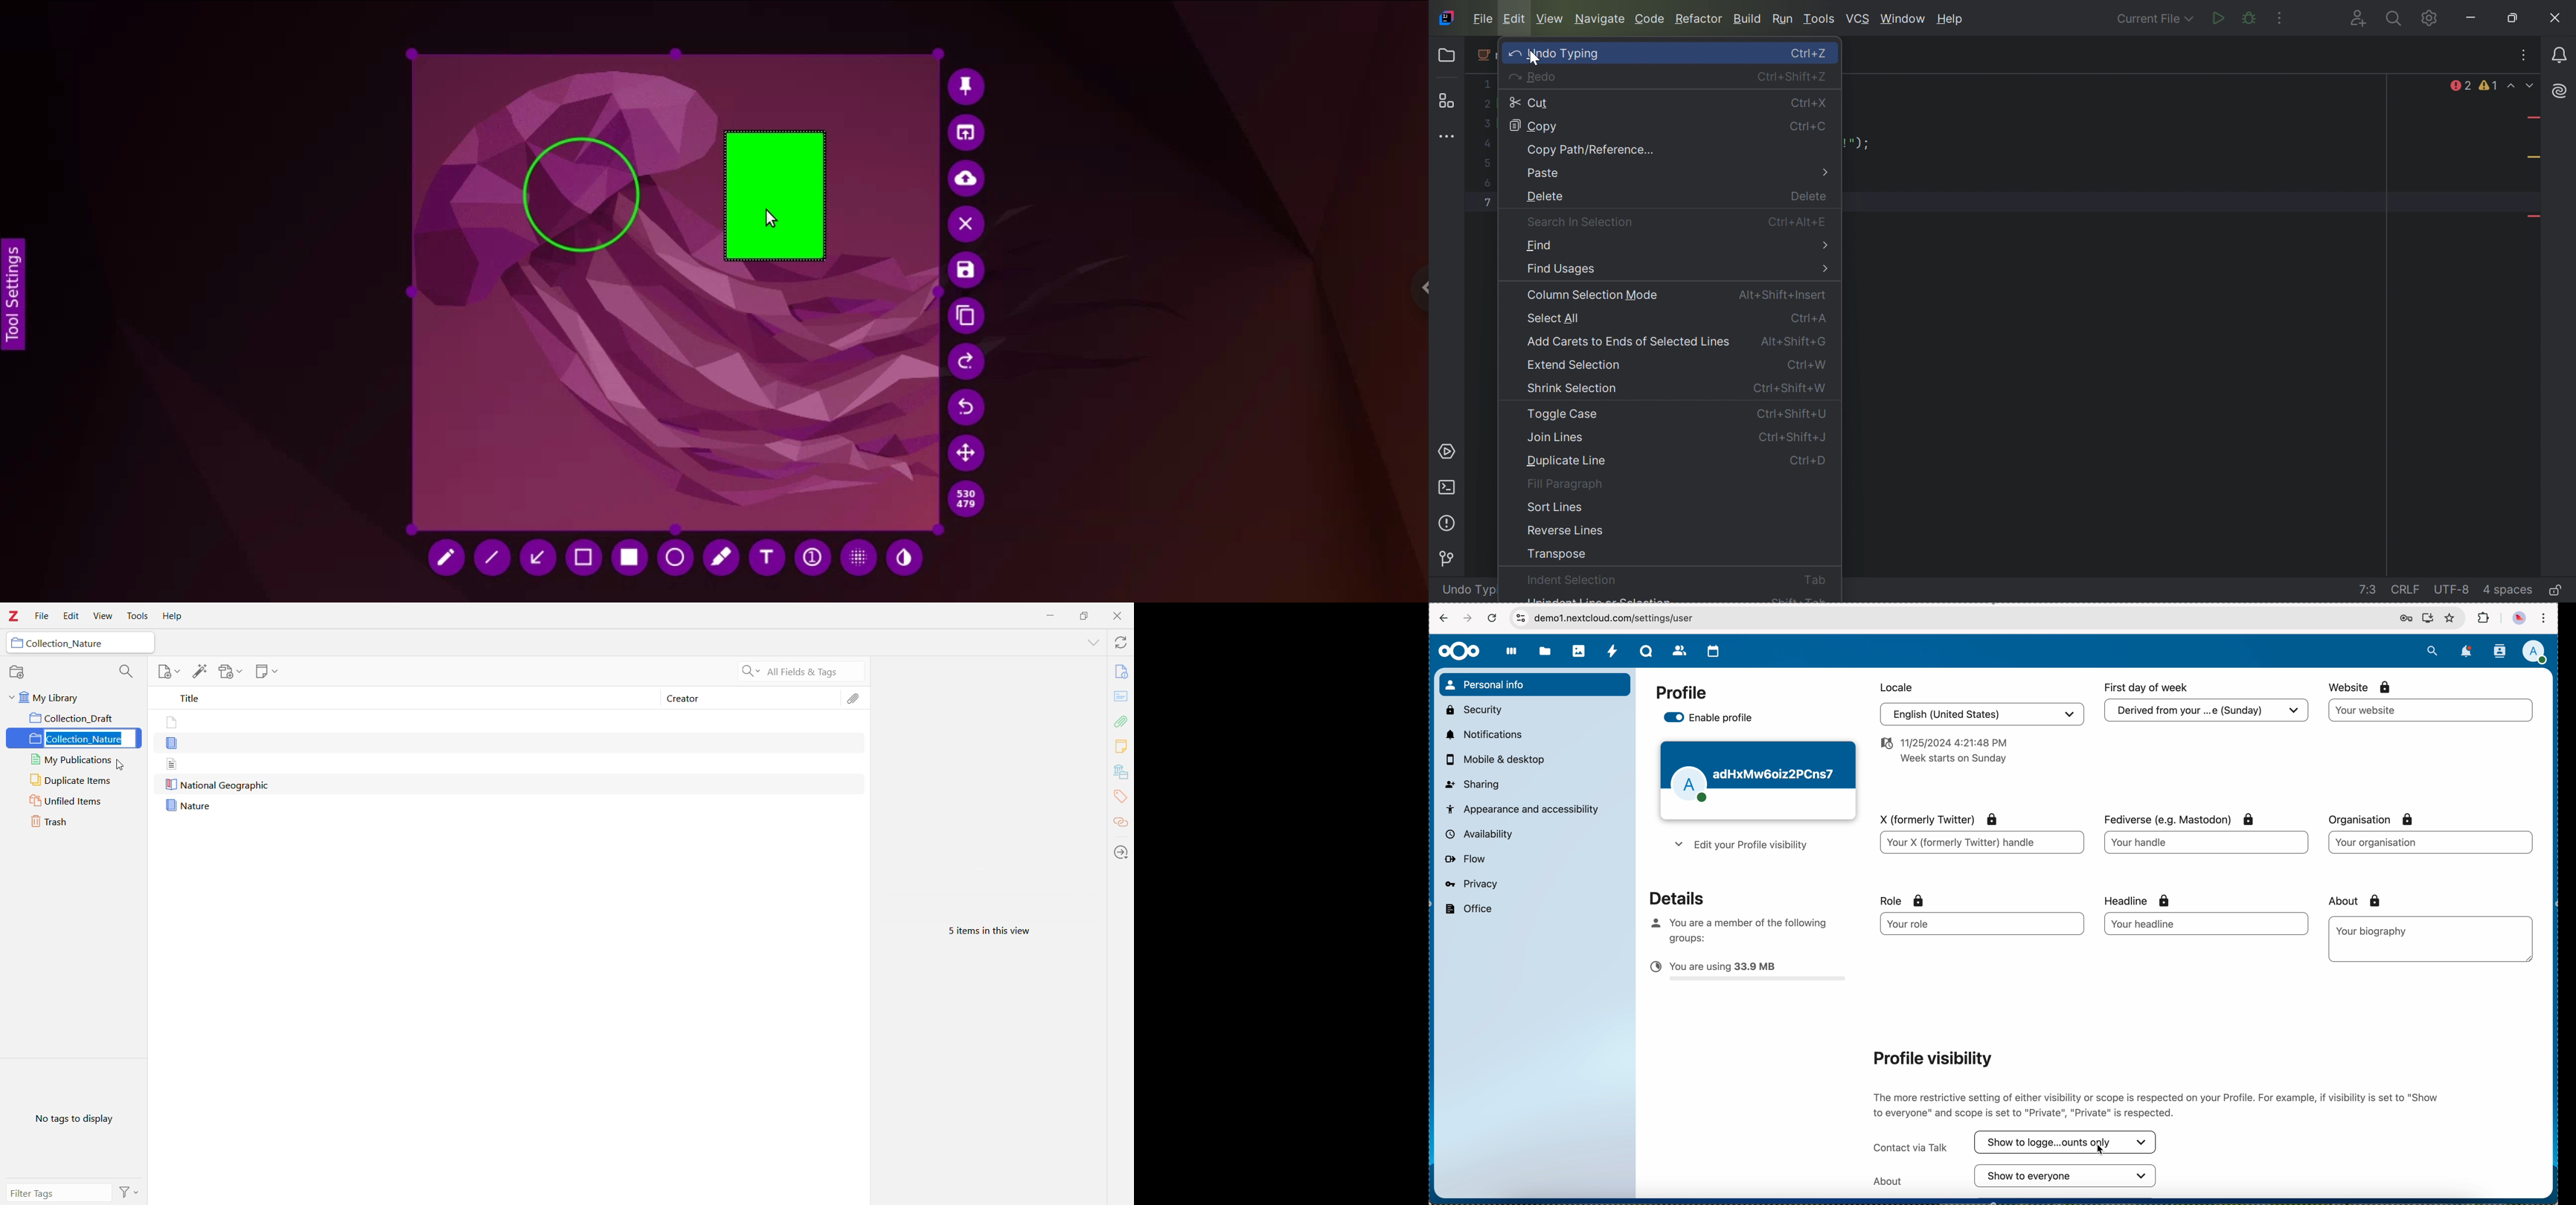 This screenshot has width=2576, height=1232. I want to click on your headline, so click(2180, 924).